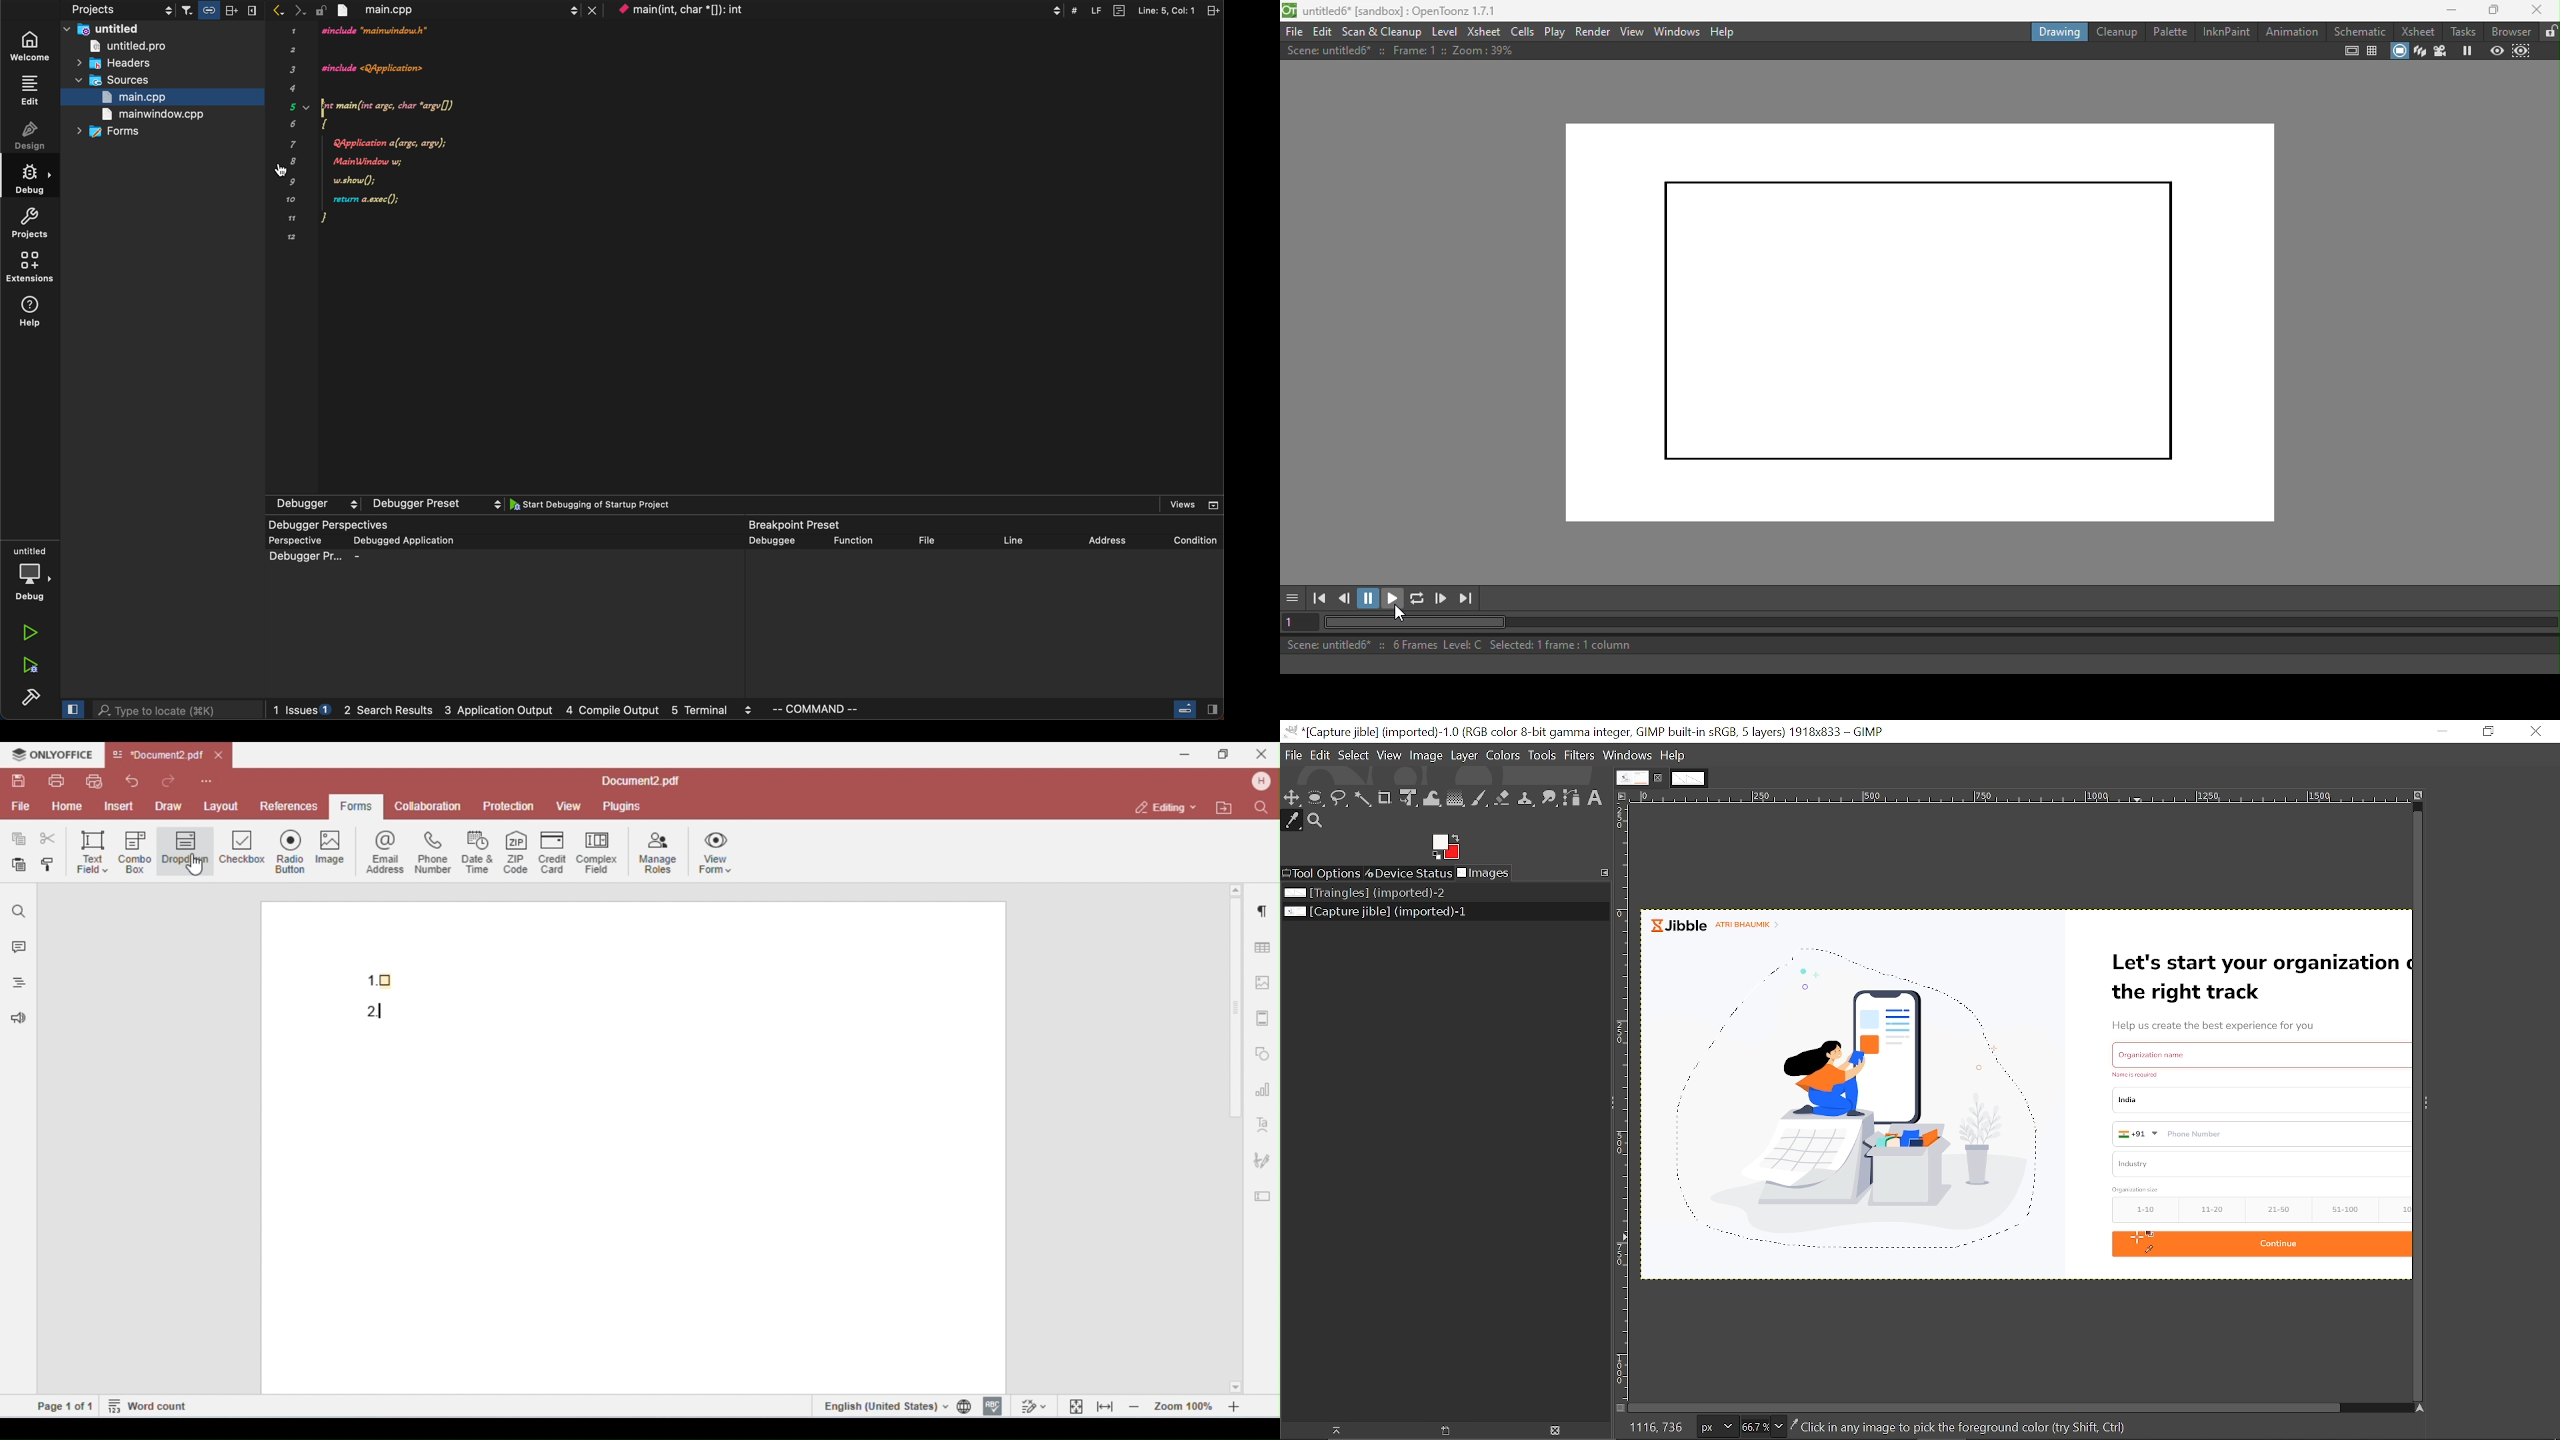 This screenshot has height=1456, width=2576. I want to click on View, so click(1390, 756).